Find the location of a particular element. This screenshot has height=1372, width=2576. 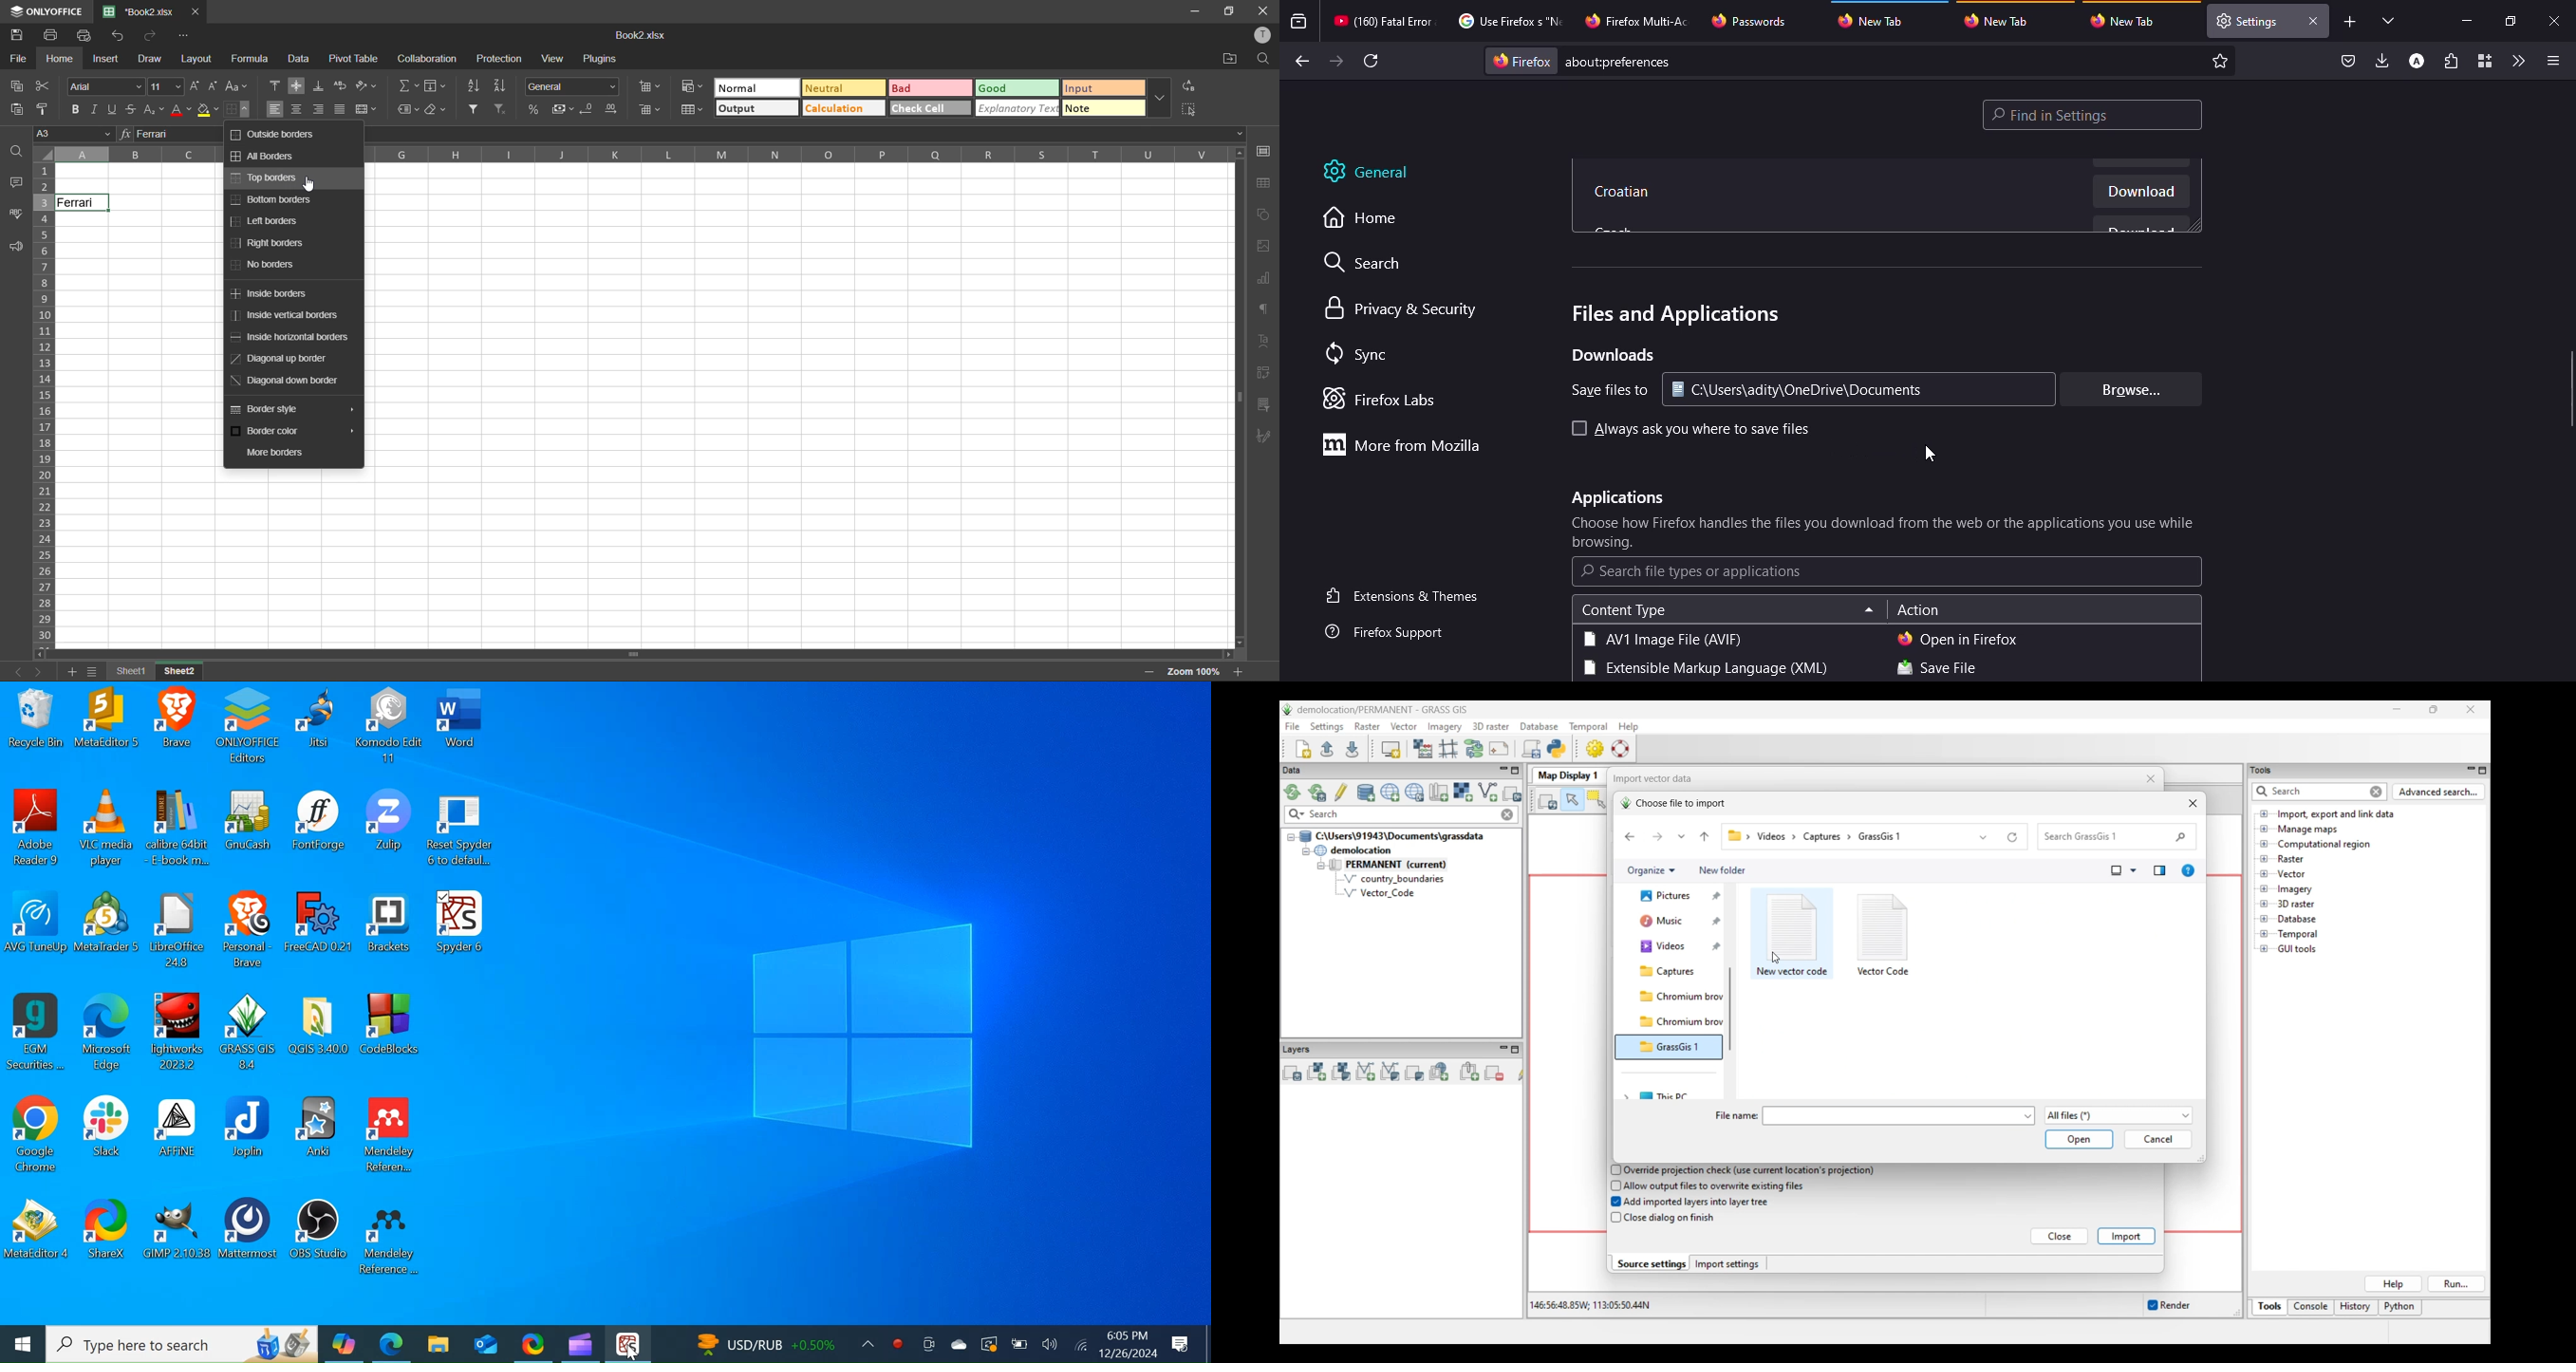

open location is located at coordinates (1232, 59).